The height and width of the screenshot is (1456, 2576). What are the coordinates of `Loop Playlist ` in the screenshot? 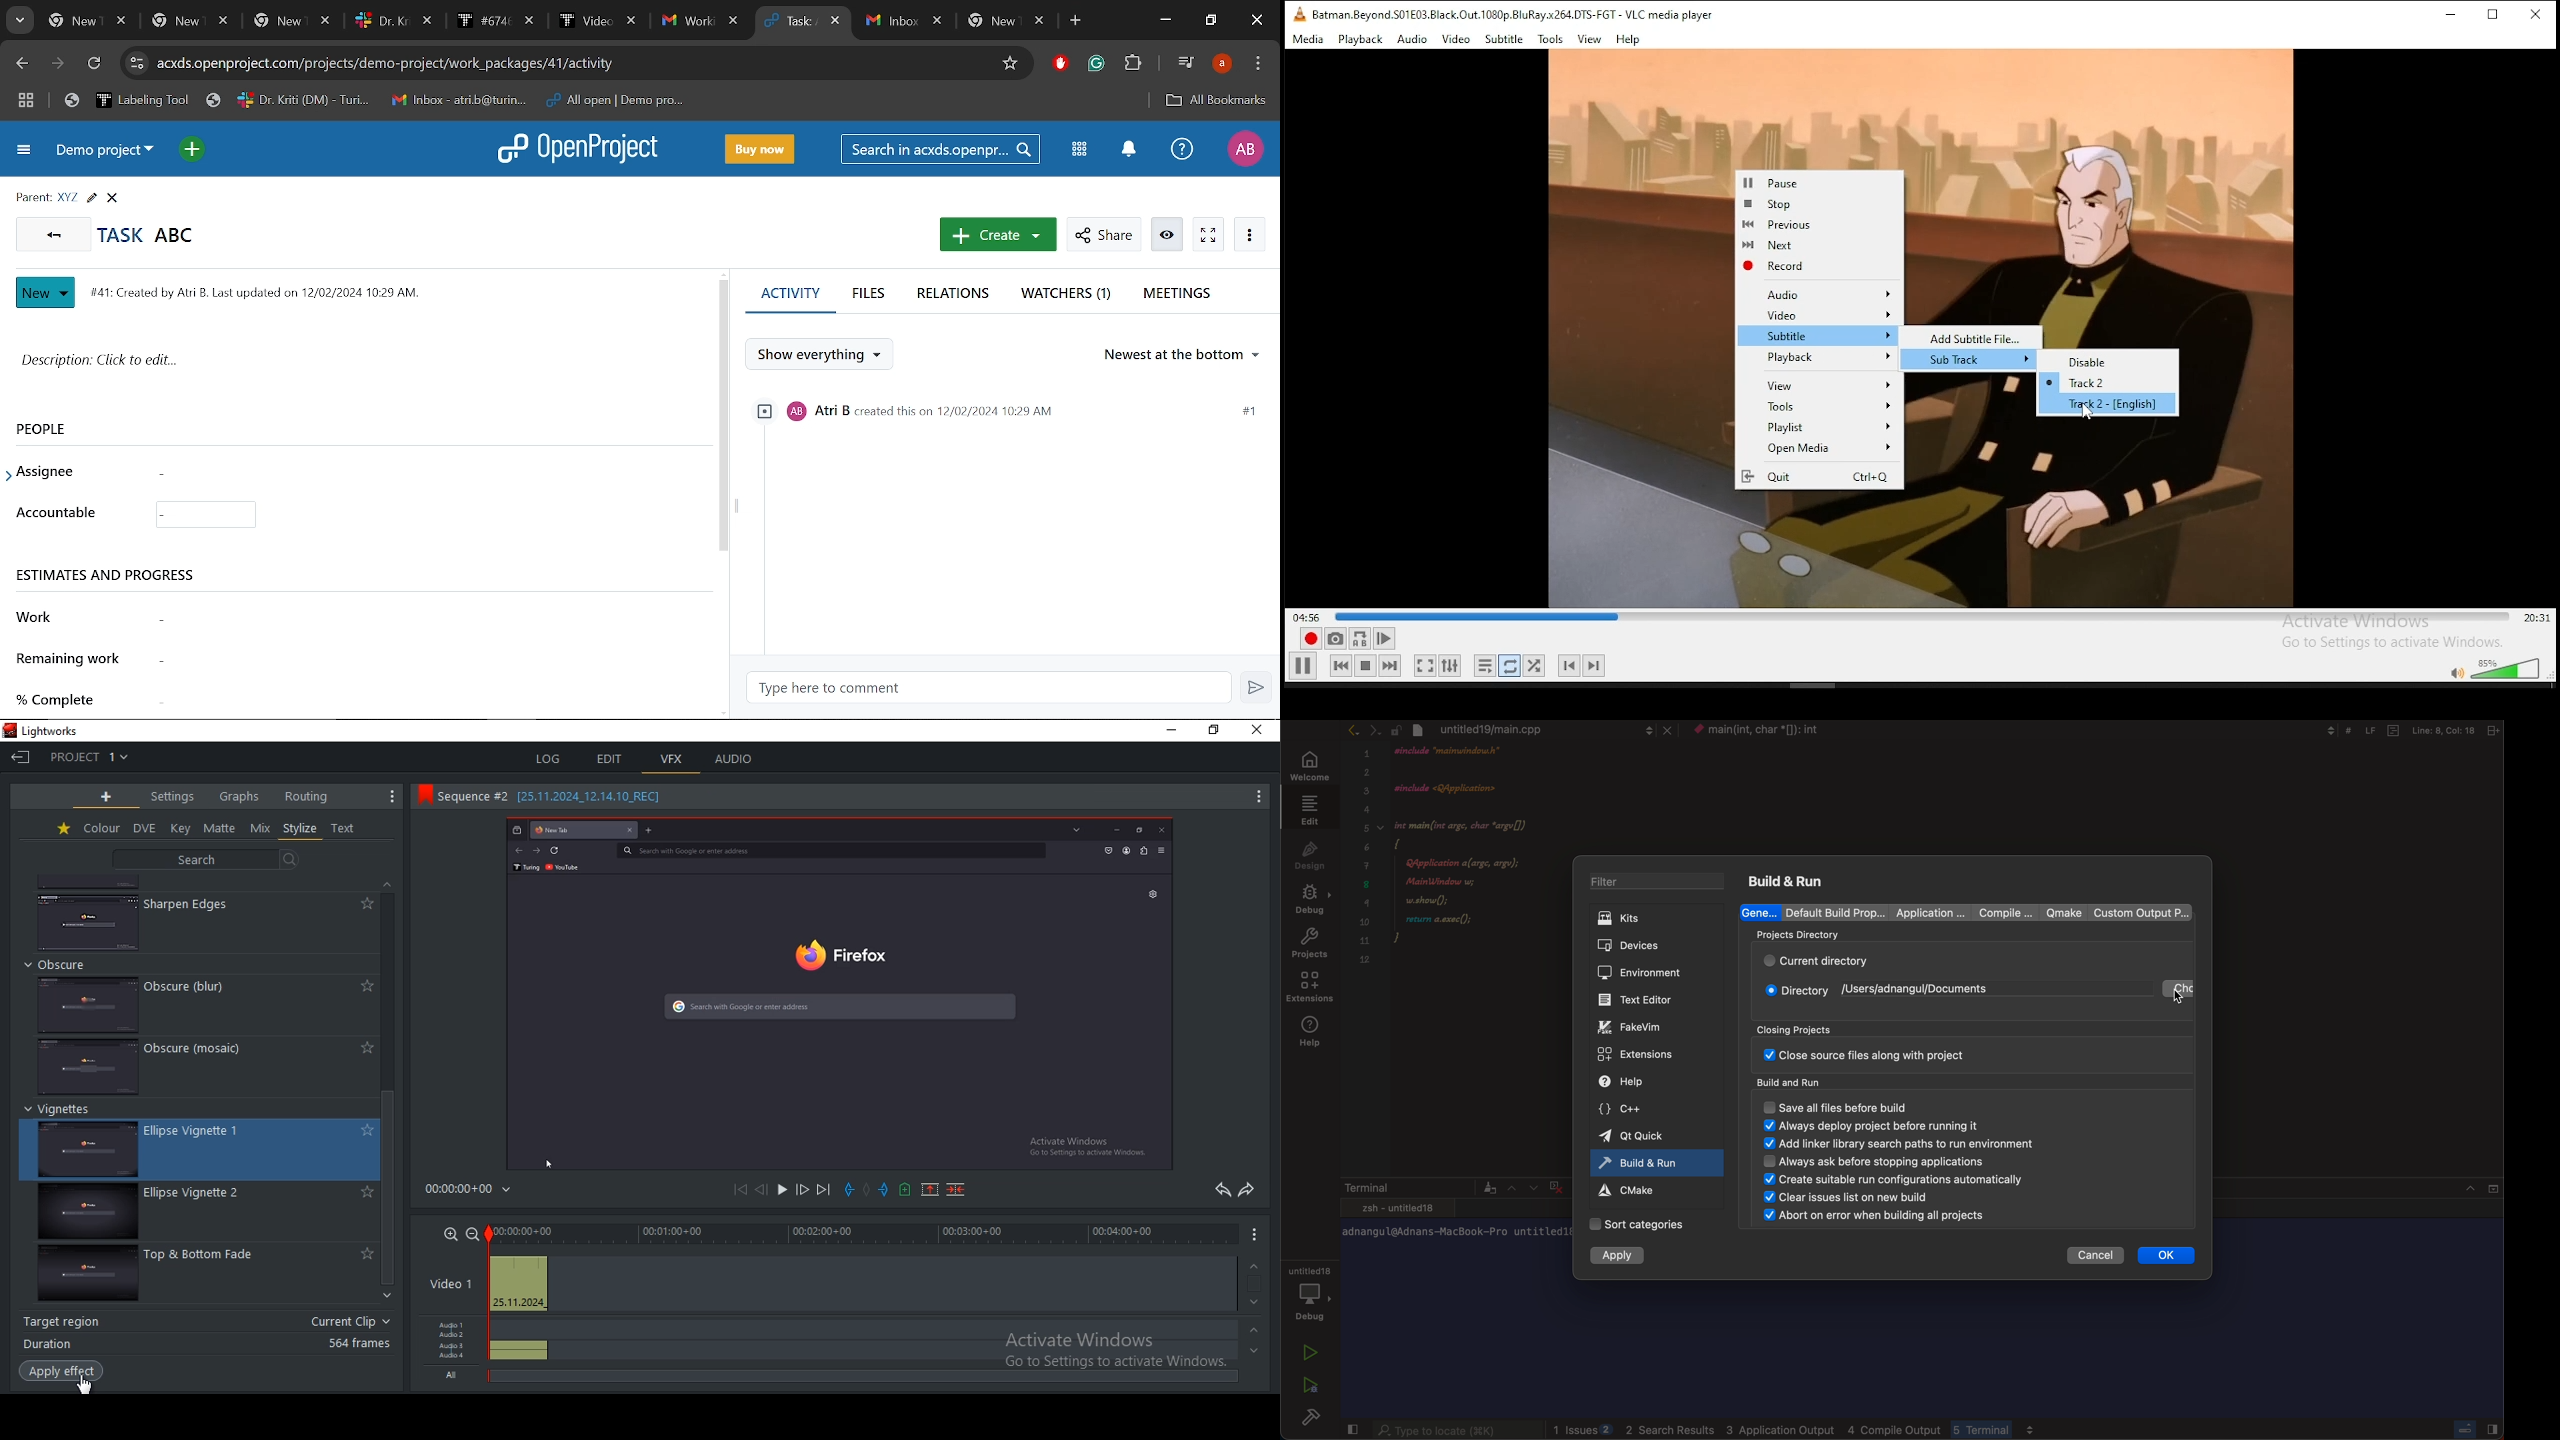 It's located at (1486, 668).